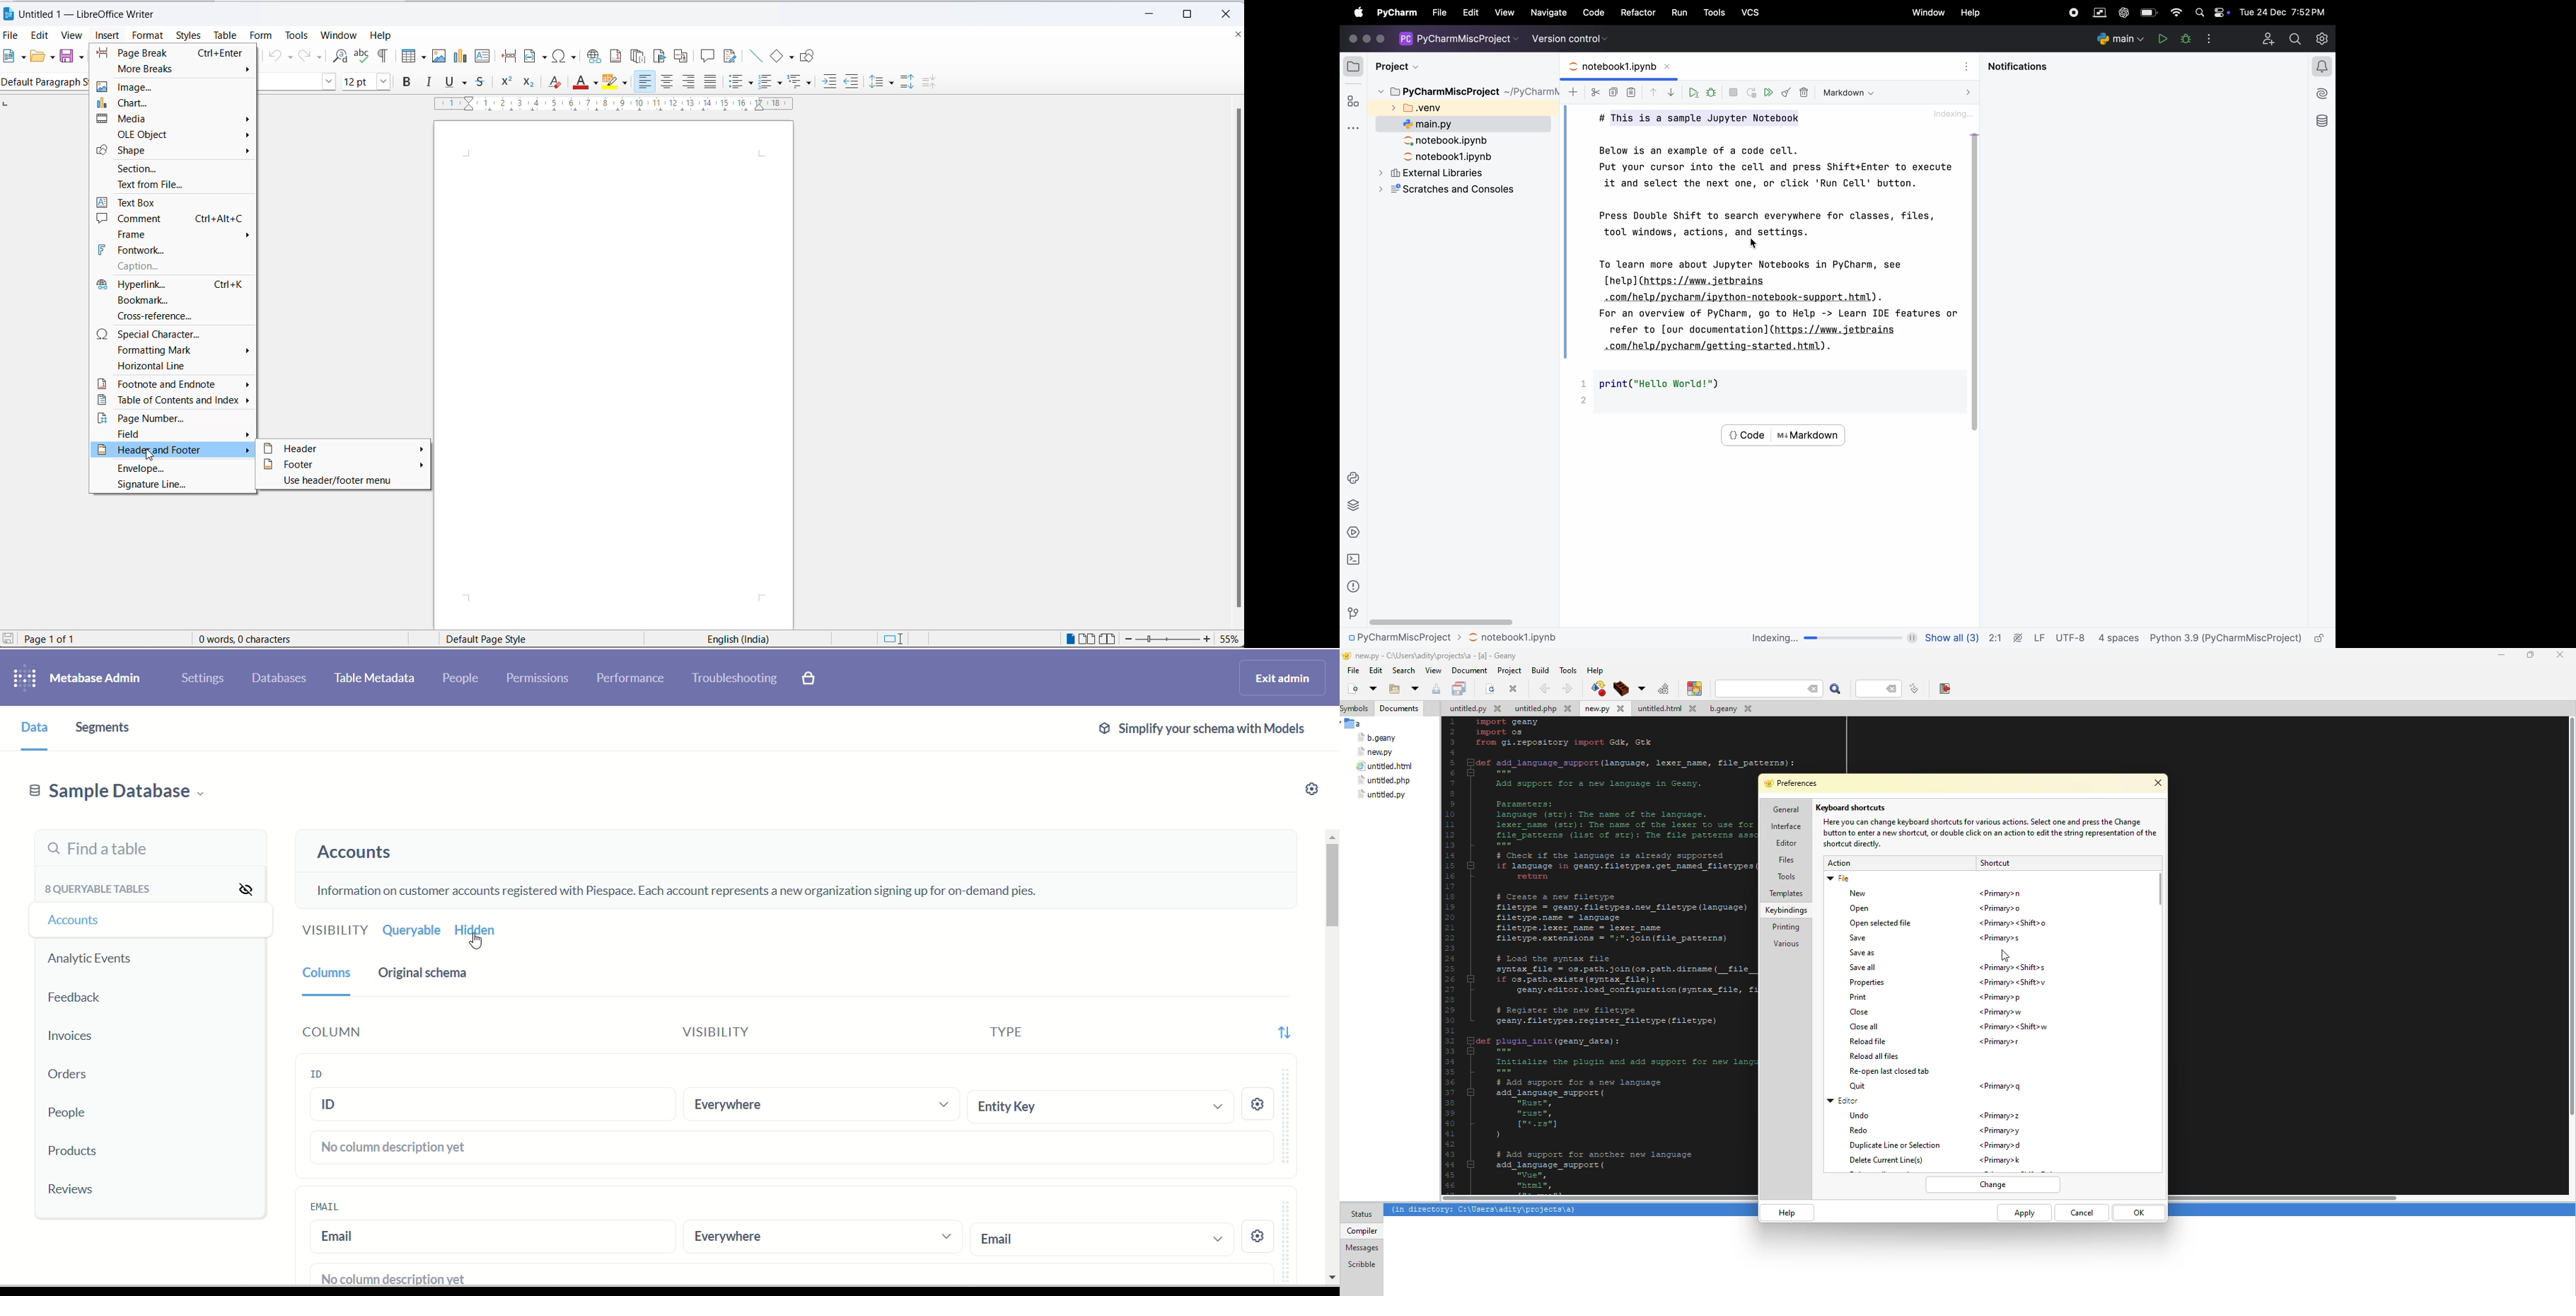 The width and height of the screenshot is (2576, 1316). What do you see at coordinates (738, 82) in the screenshot?
I see `toggle unordered list` at bounding box center [738, 82].